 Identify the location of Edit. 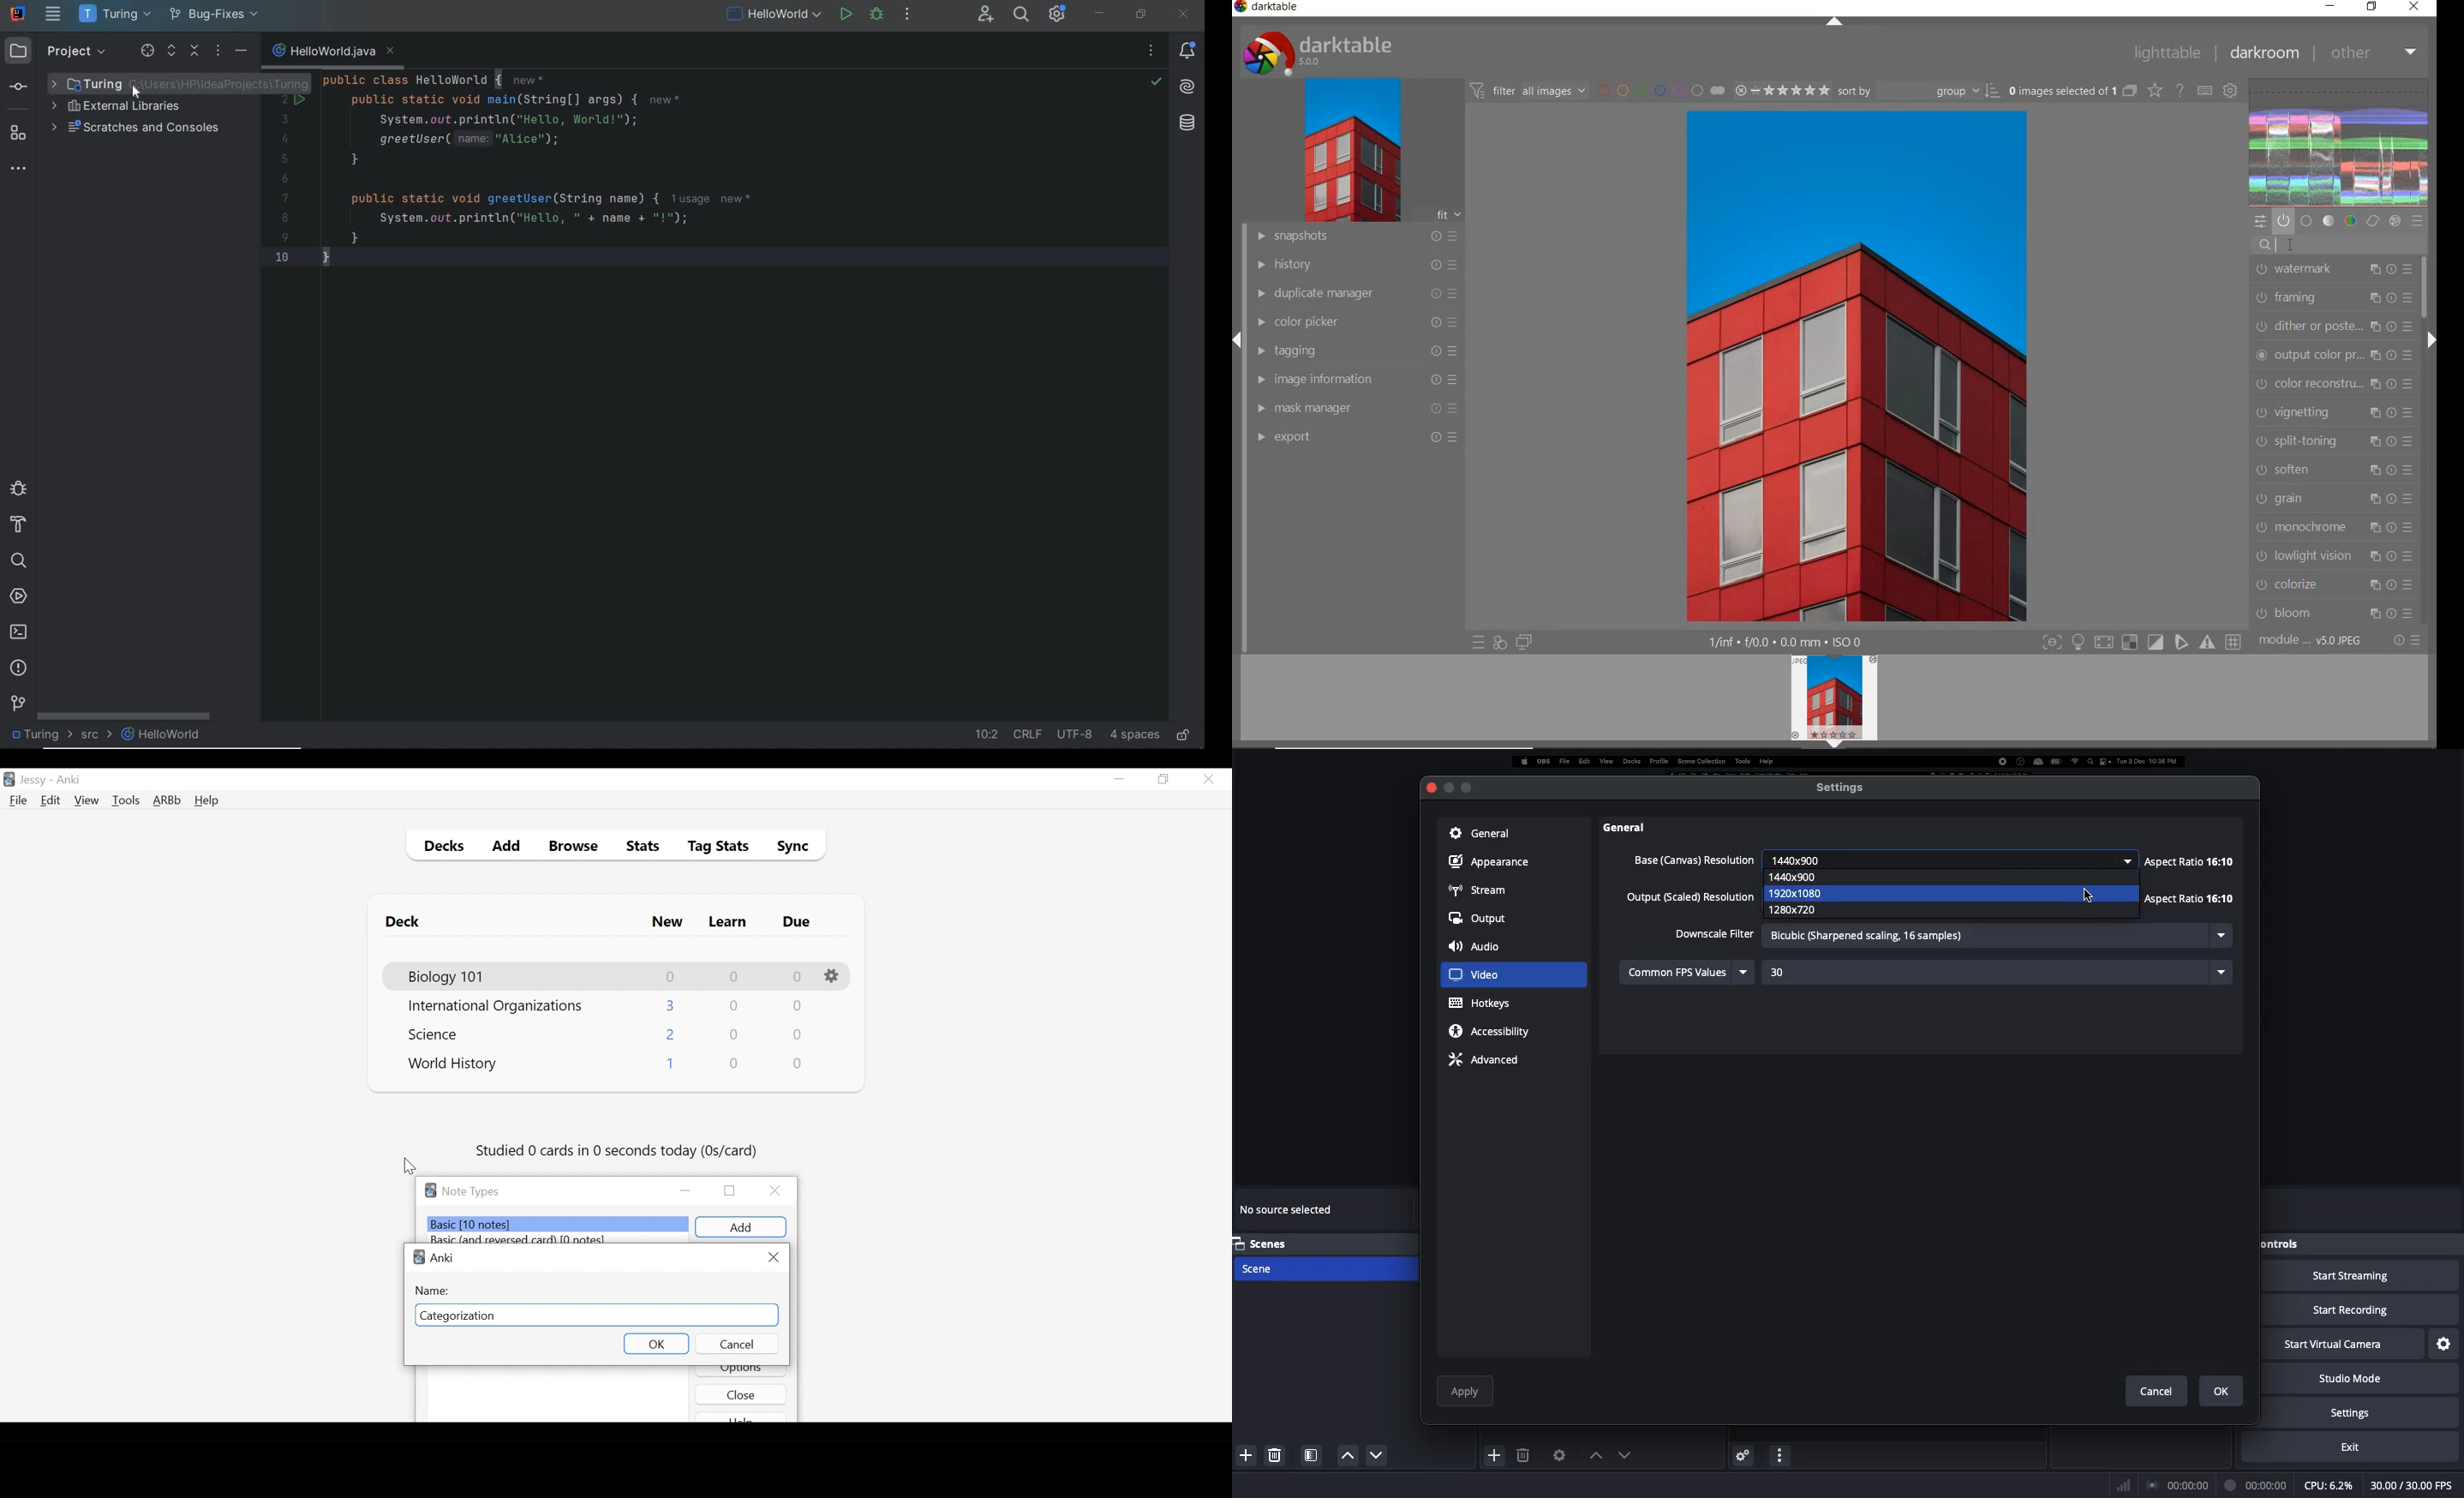
(49, 802).